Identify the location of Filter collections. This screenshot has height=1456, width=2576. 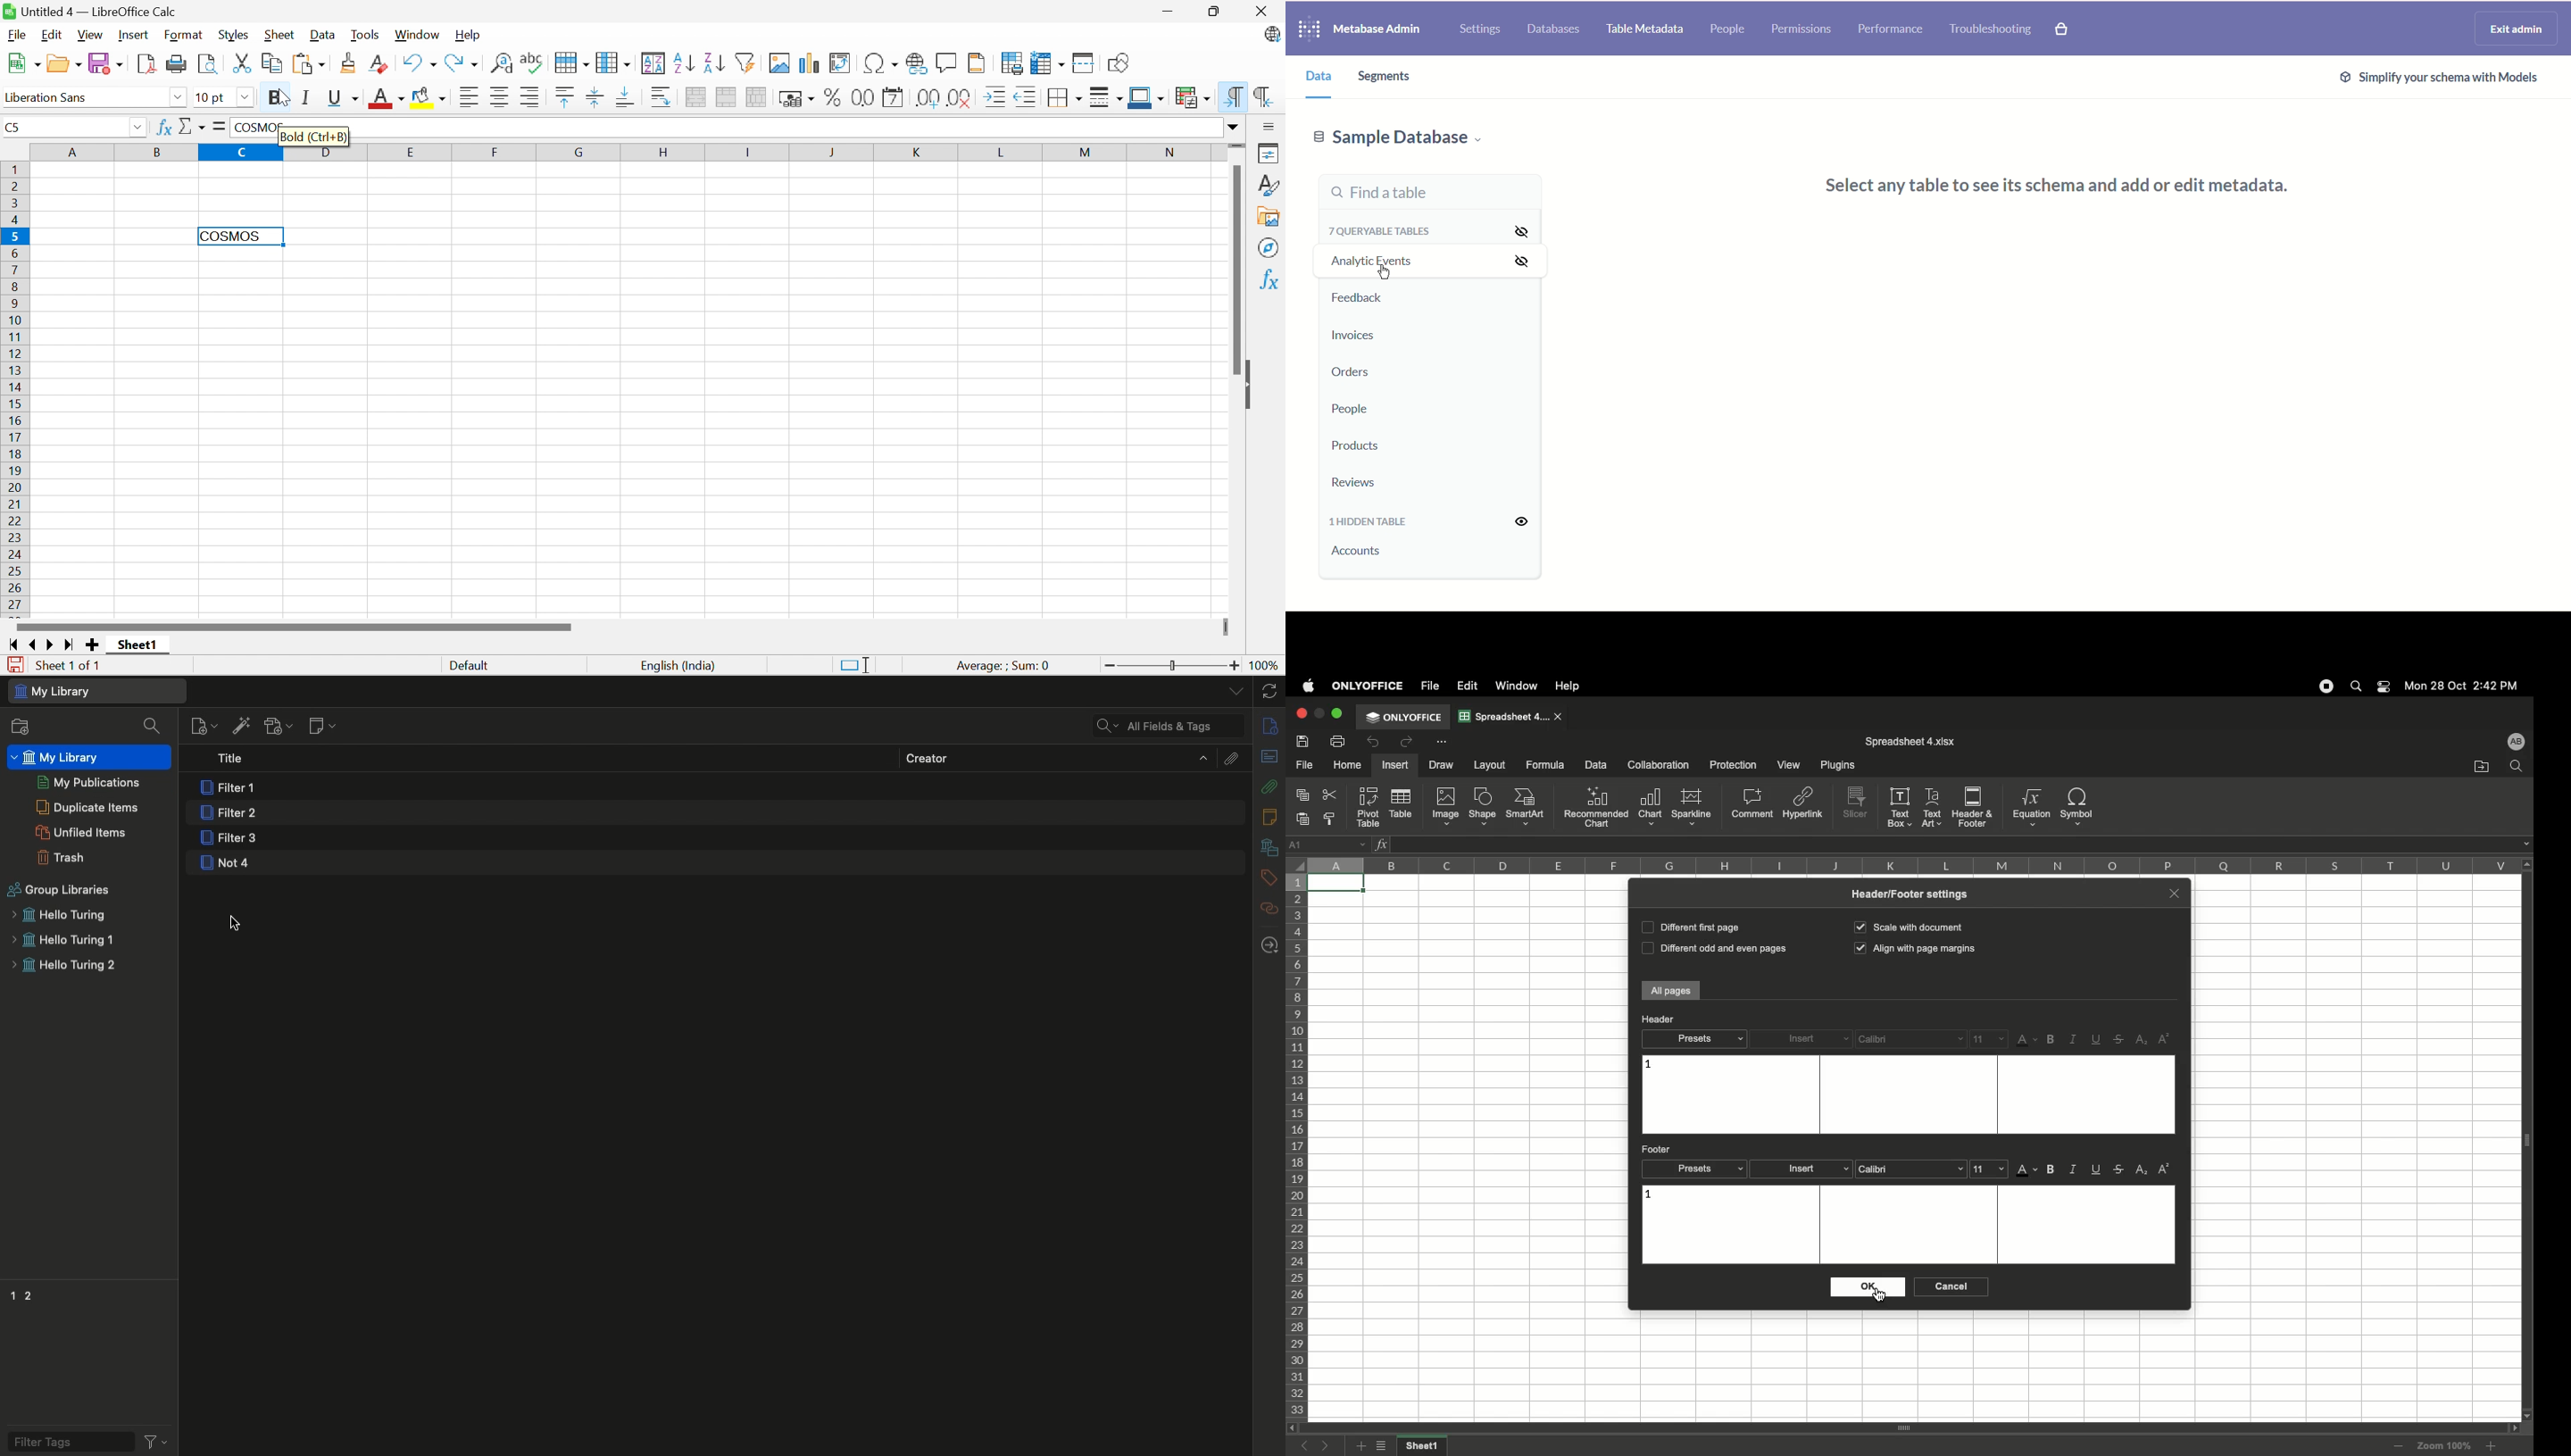
(154, 726).